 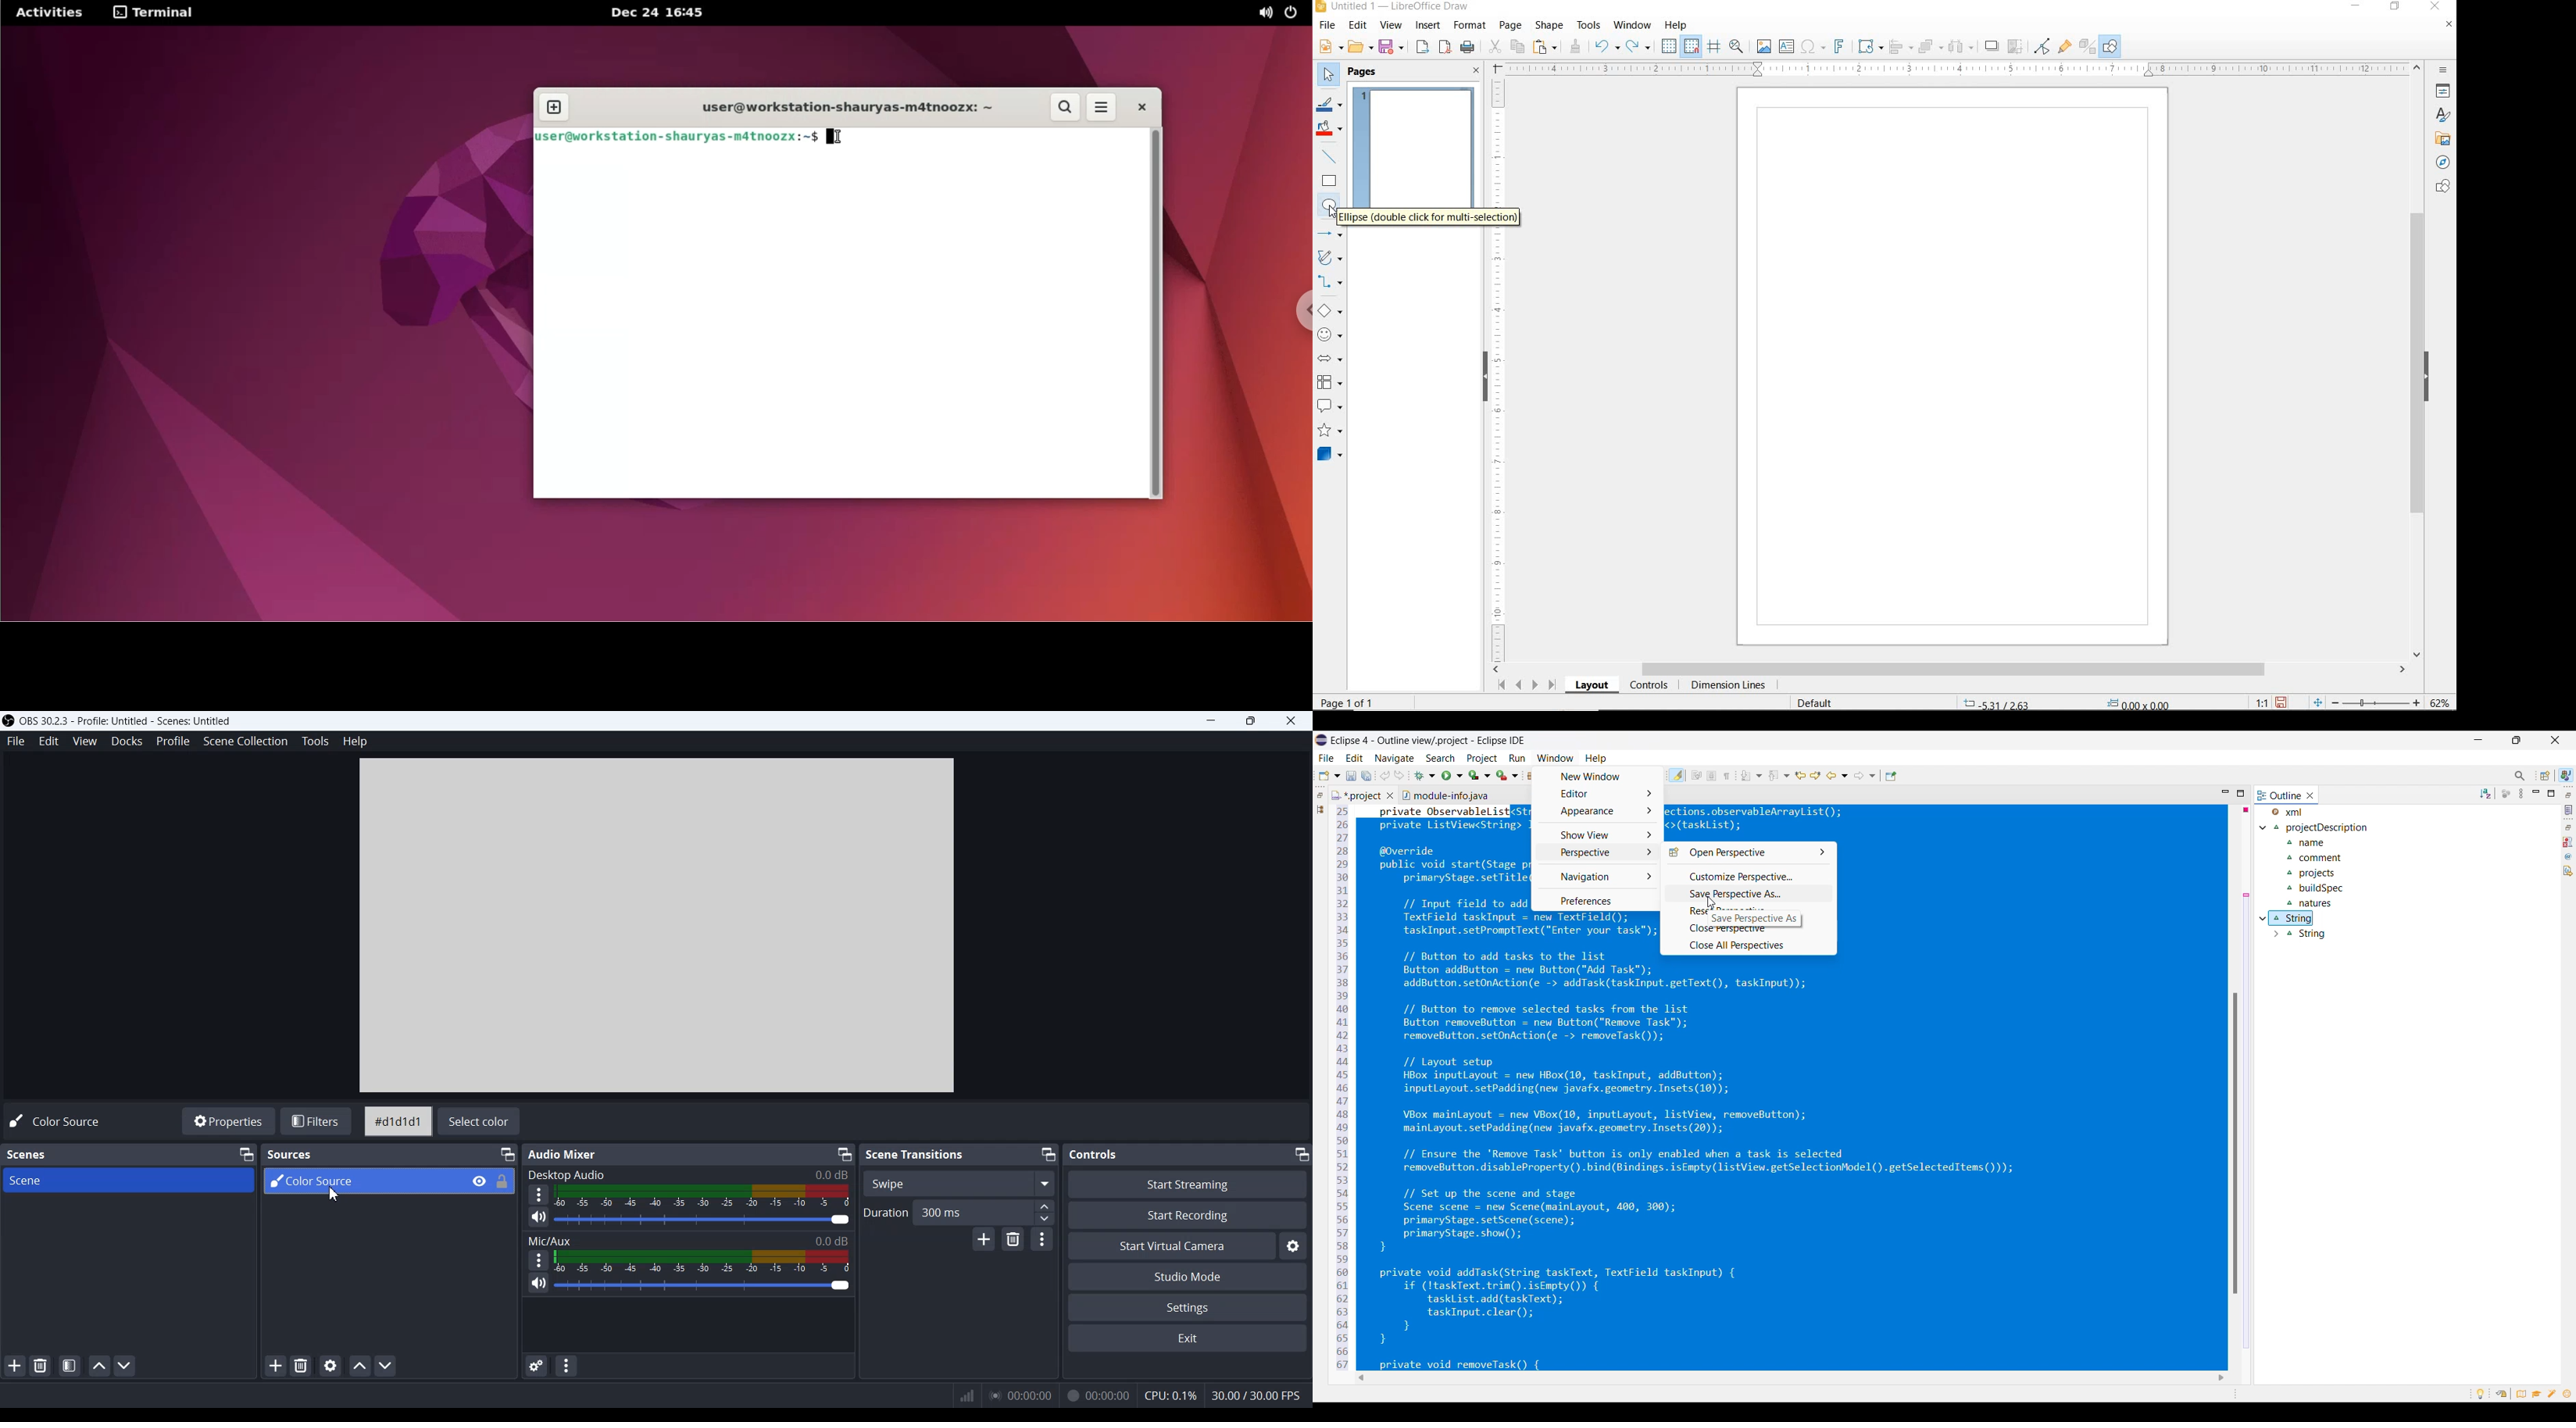 What do you see at coordinates (1328, 456) in the screenshot?
I see `3D OBJECTS` at bounding box center [1328, 456].